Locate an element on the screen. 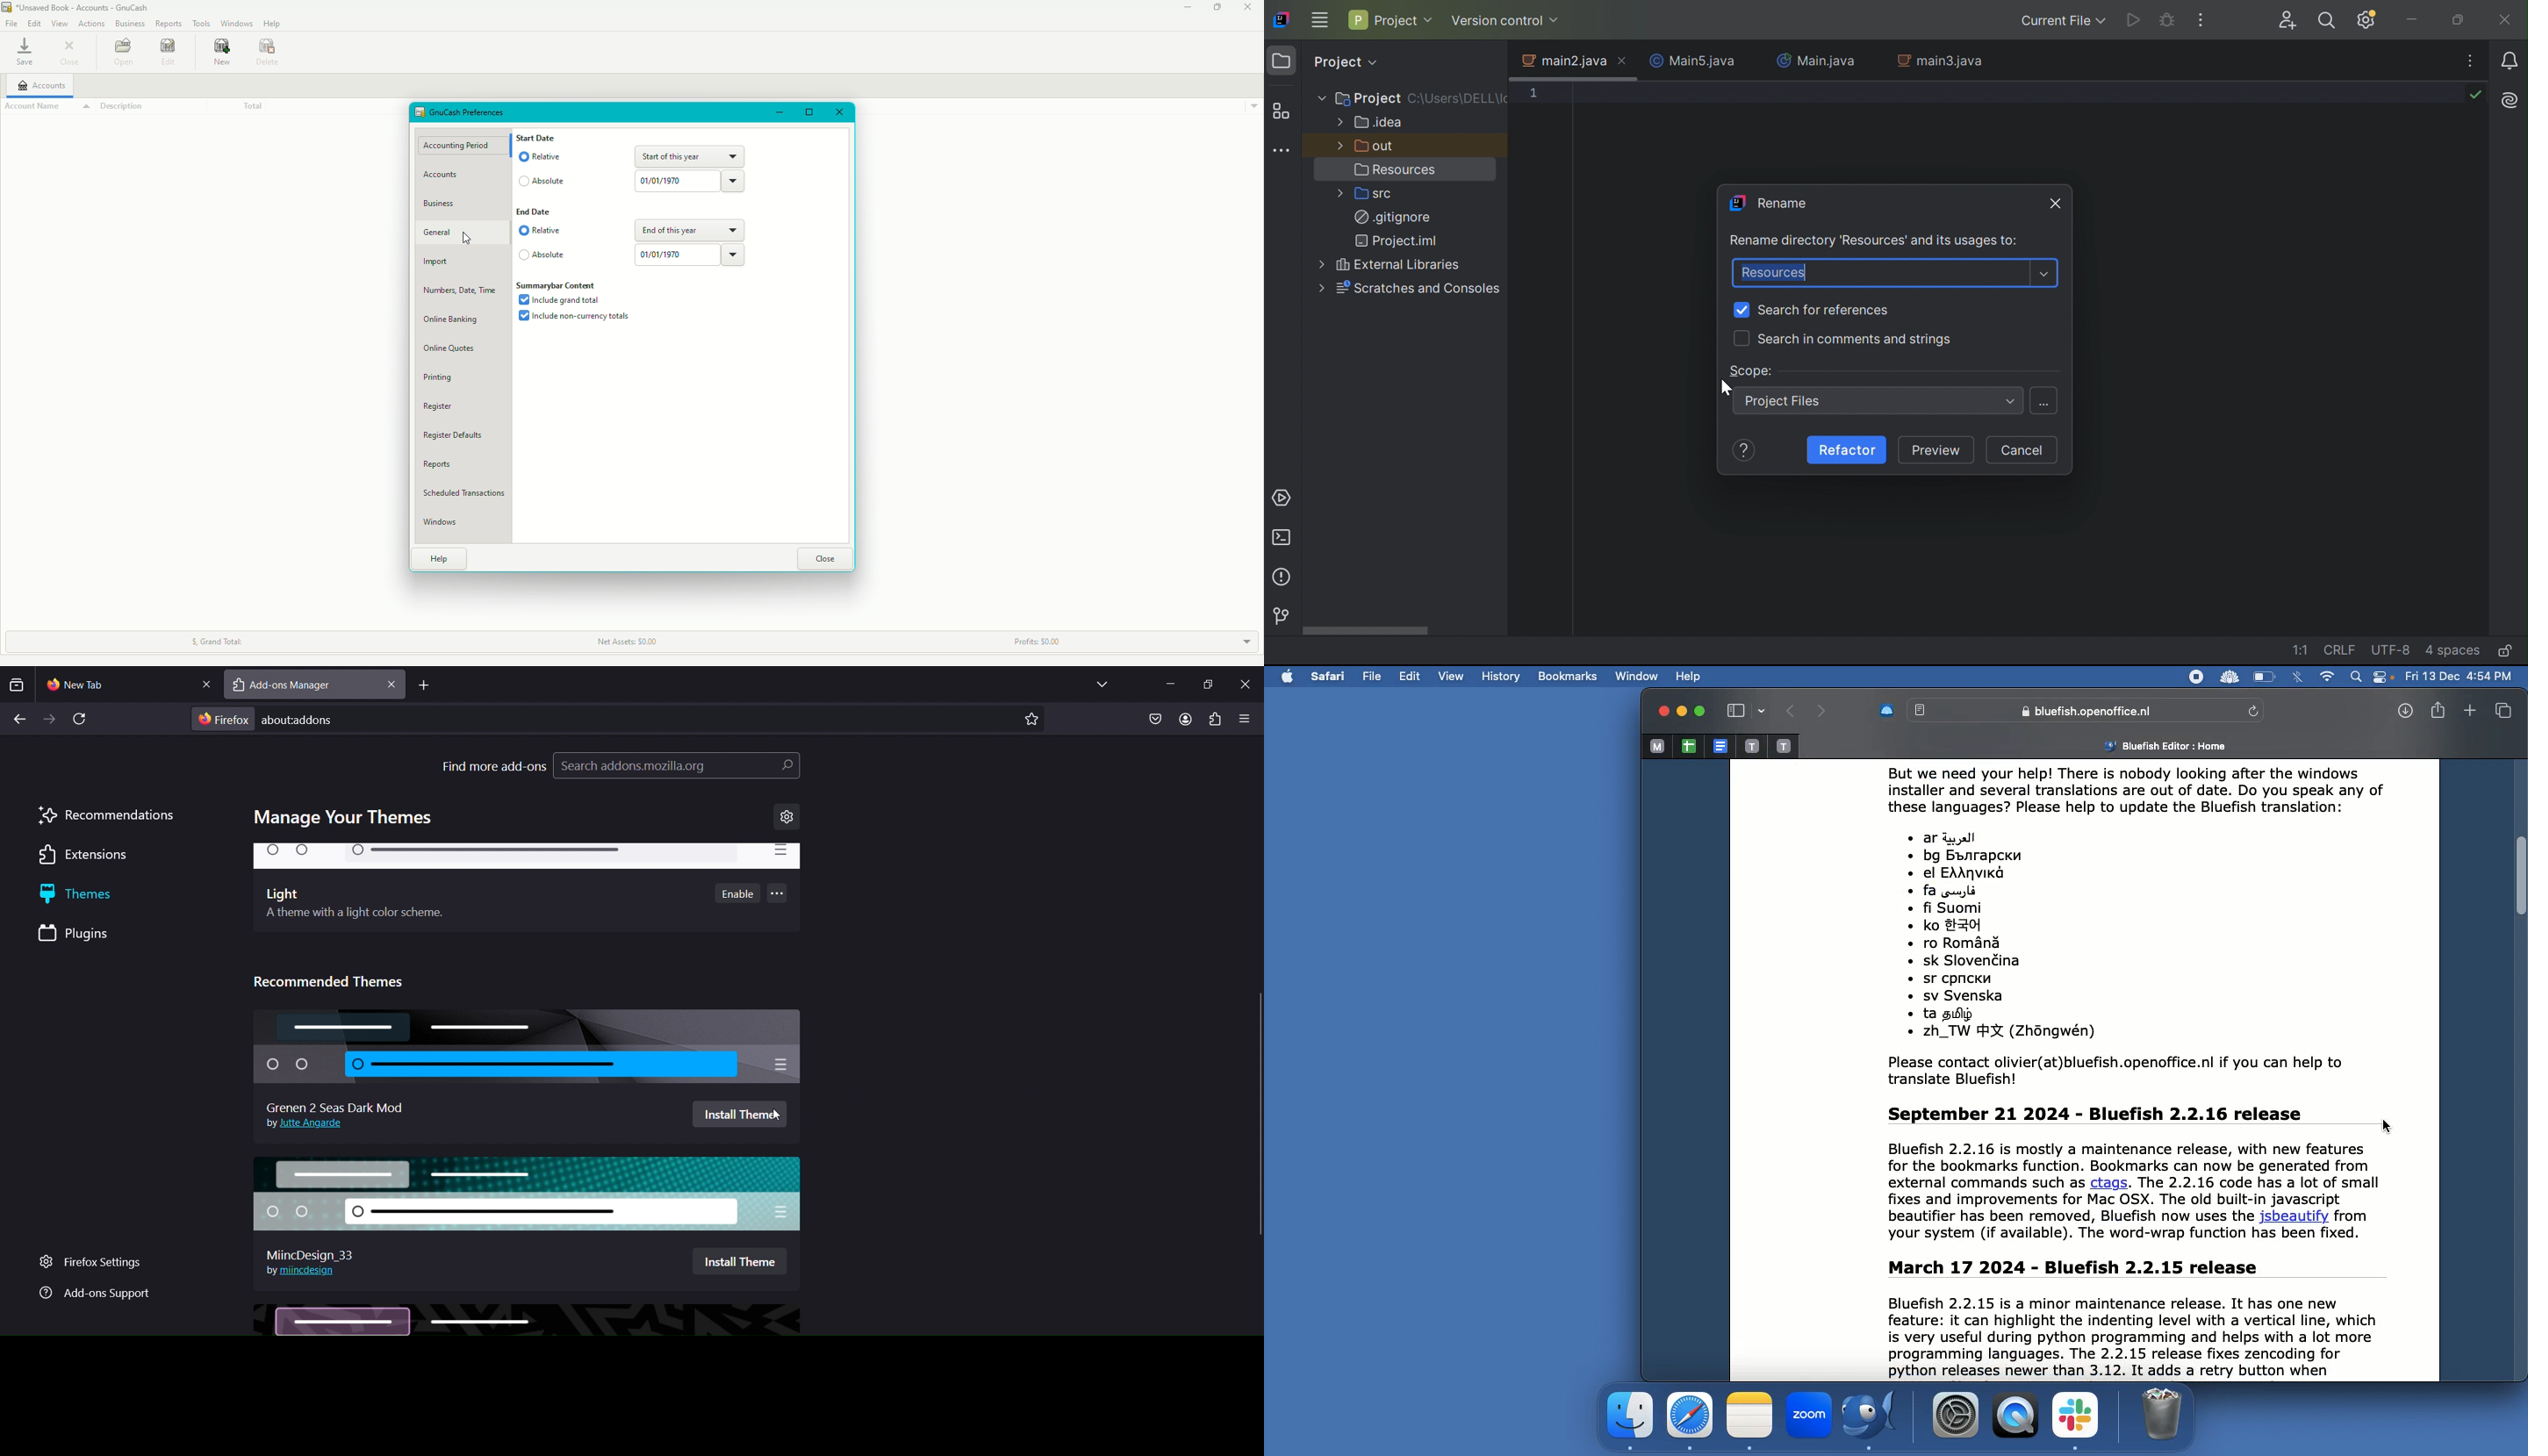  Import is located at coordinates (437, 264).